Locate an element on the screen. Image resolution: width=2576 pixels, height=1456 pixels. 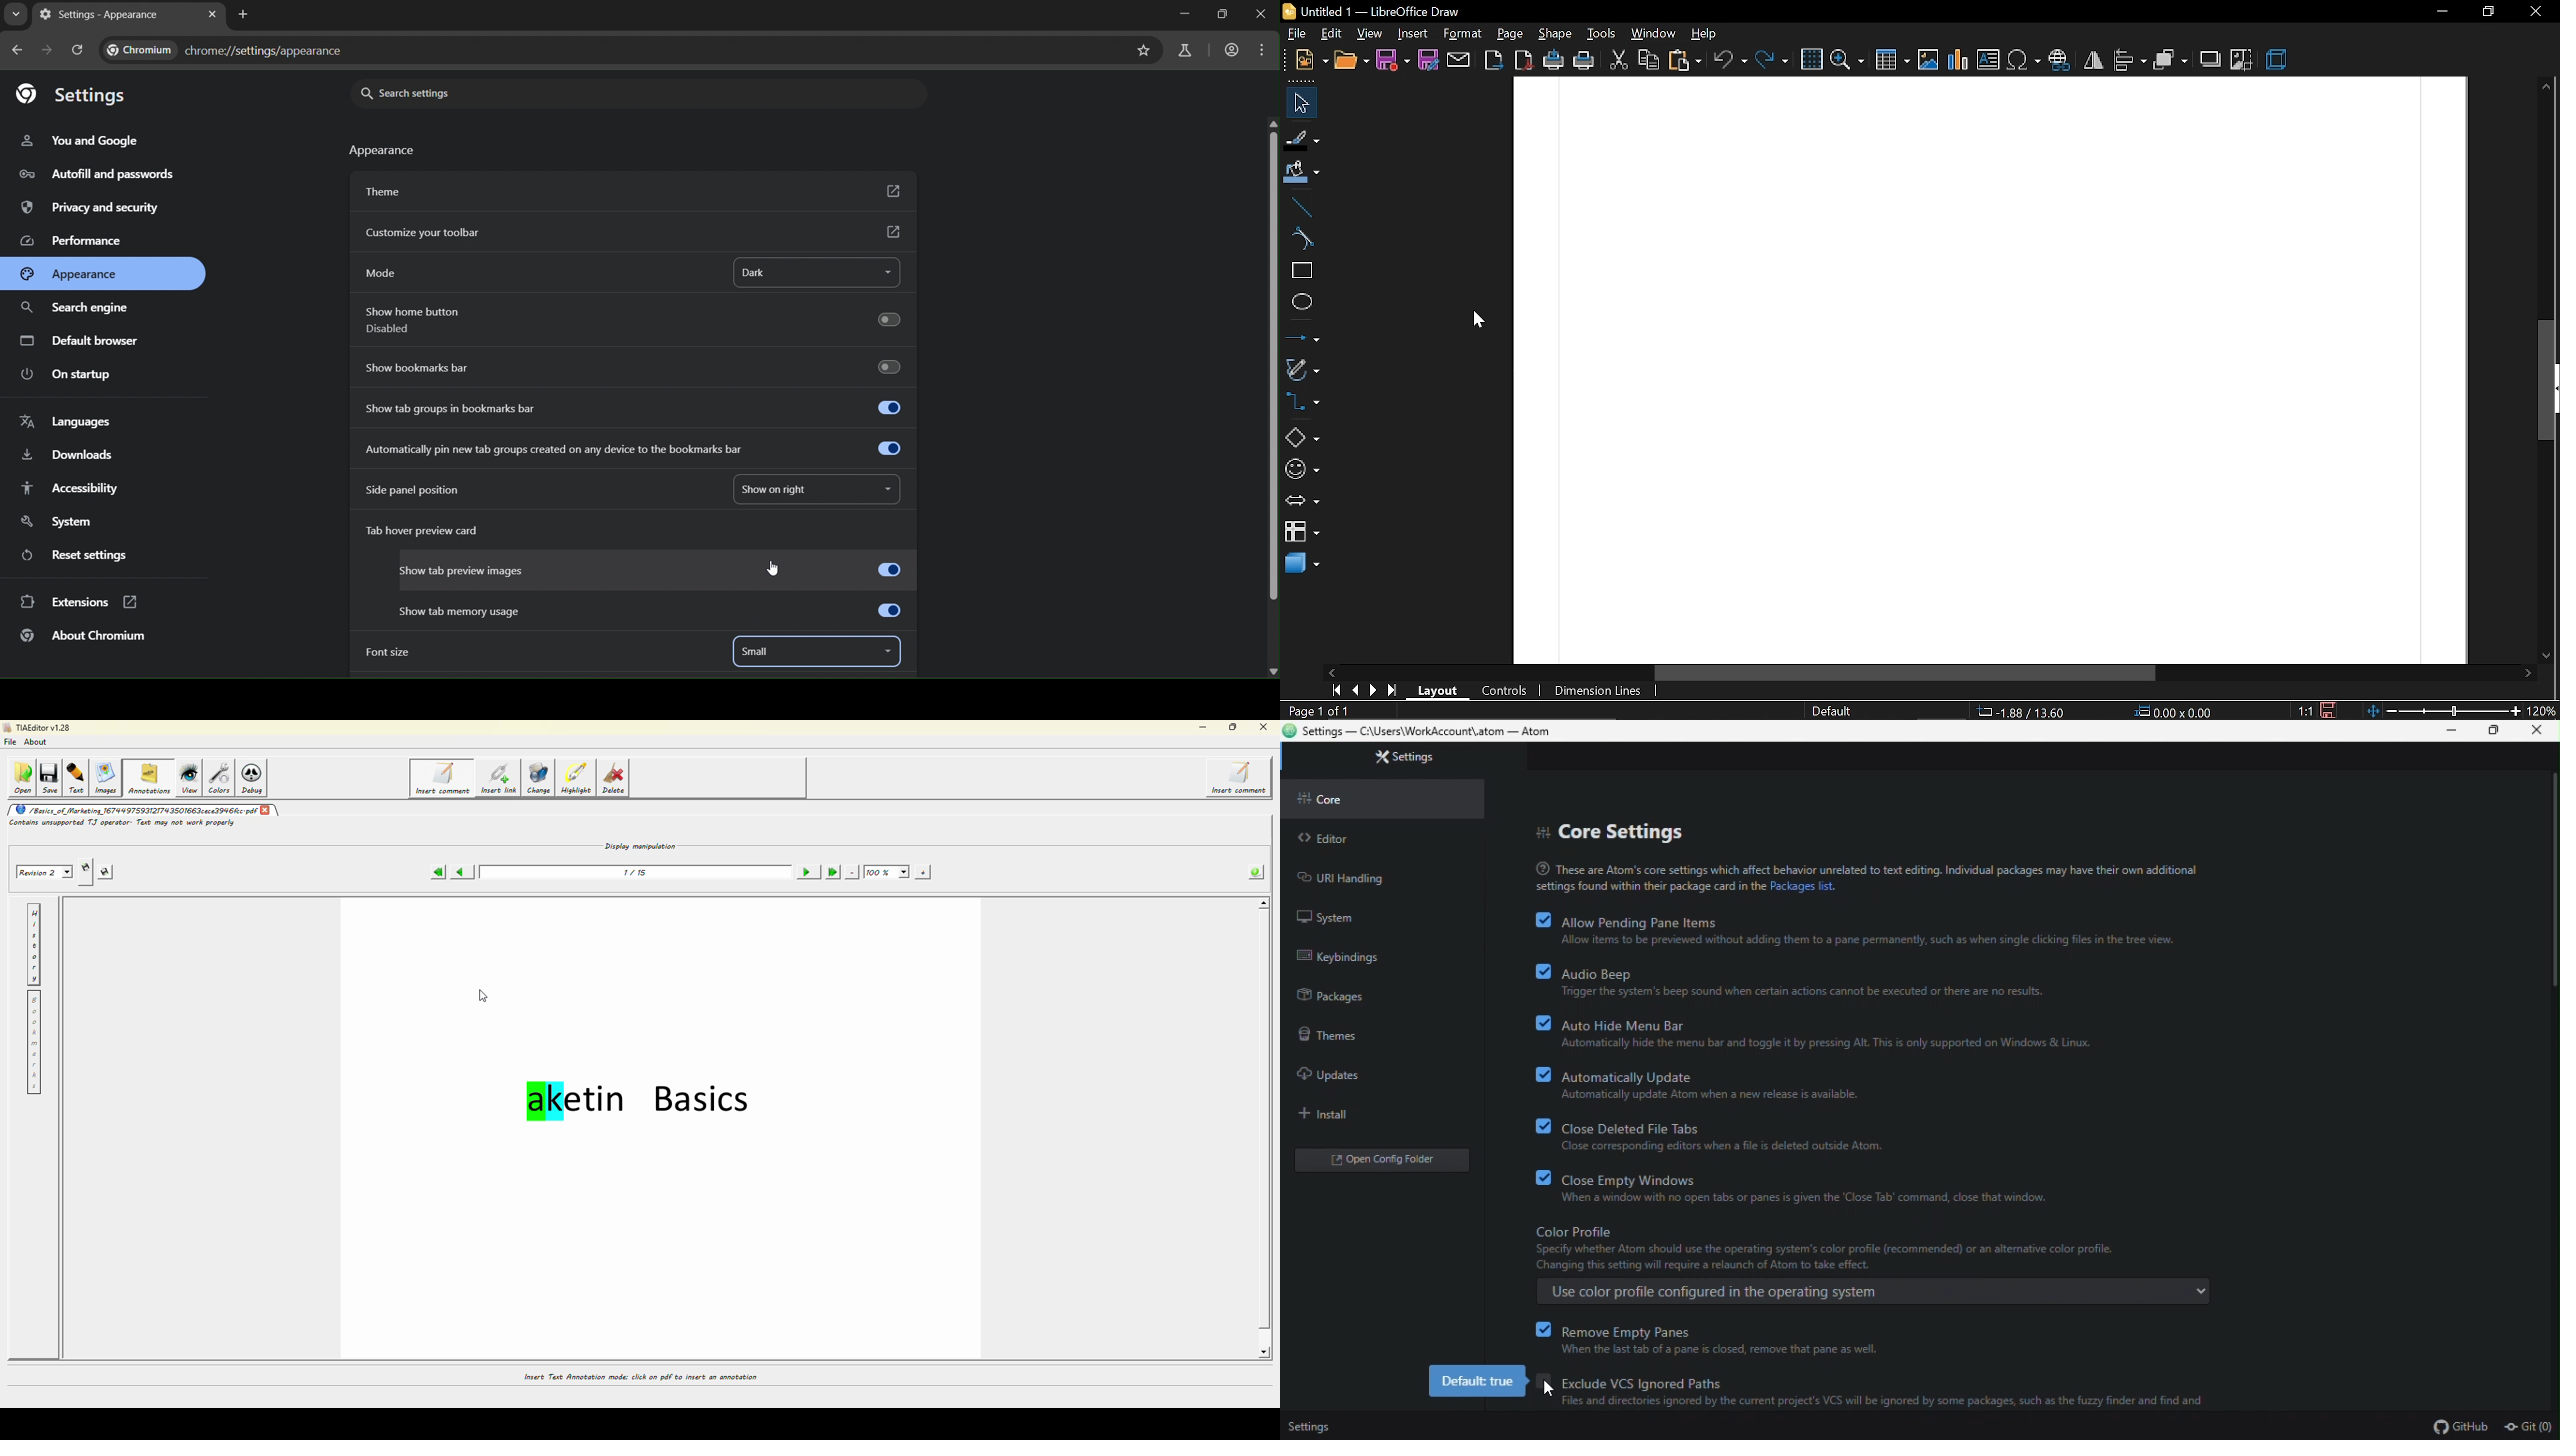
ellipse is located at coordinates (1298, 304).